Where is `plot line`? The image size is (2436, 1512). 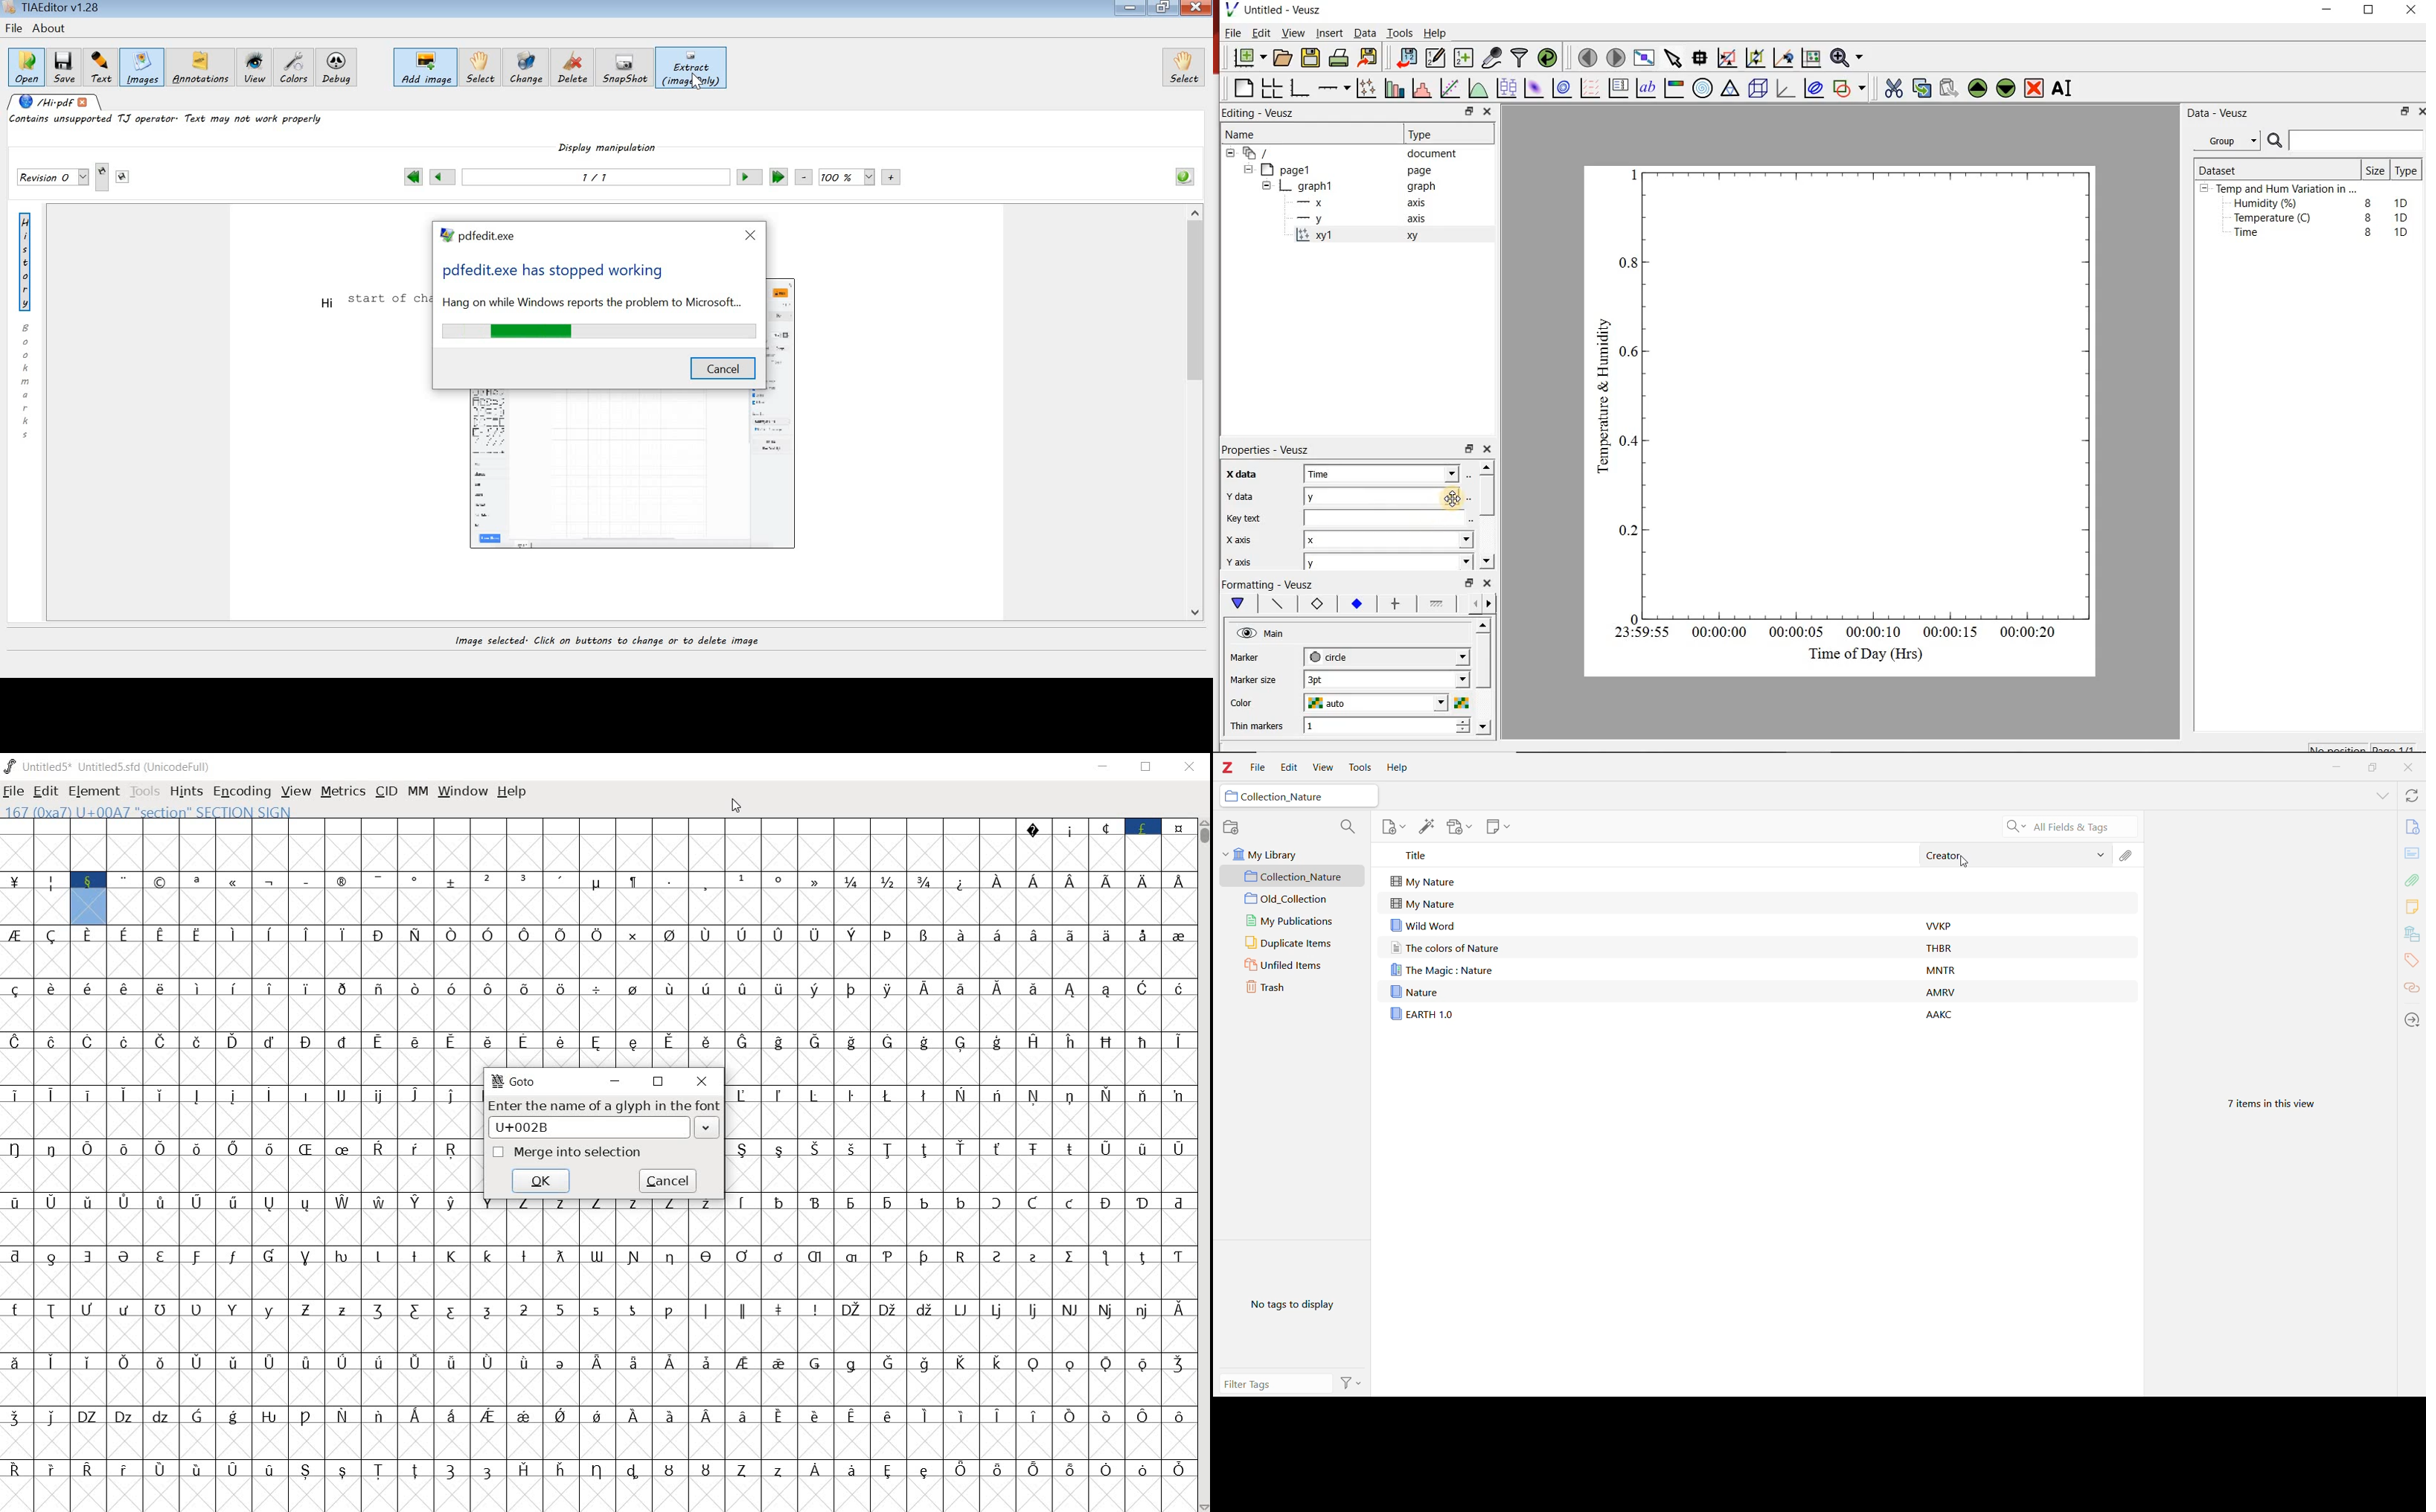
plot line is located at coordinates (1278, 605).